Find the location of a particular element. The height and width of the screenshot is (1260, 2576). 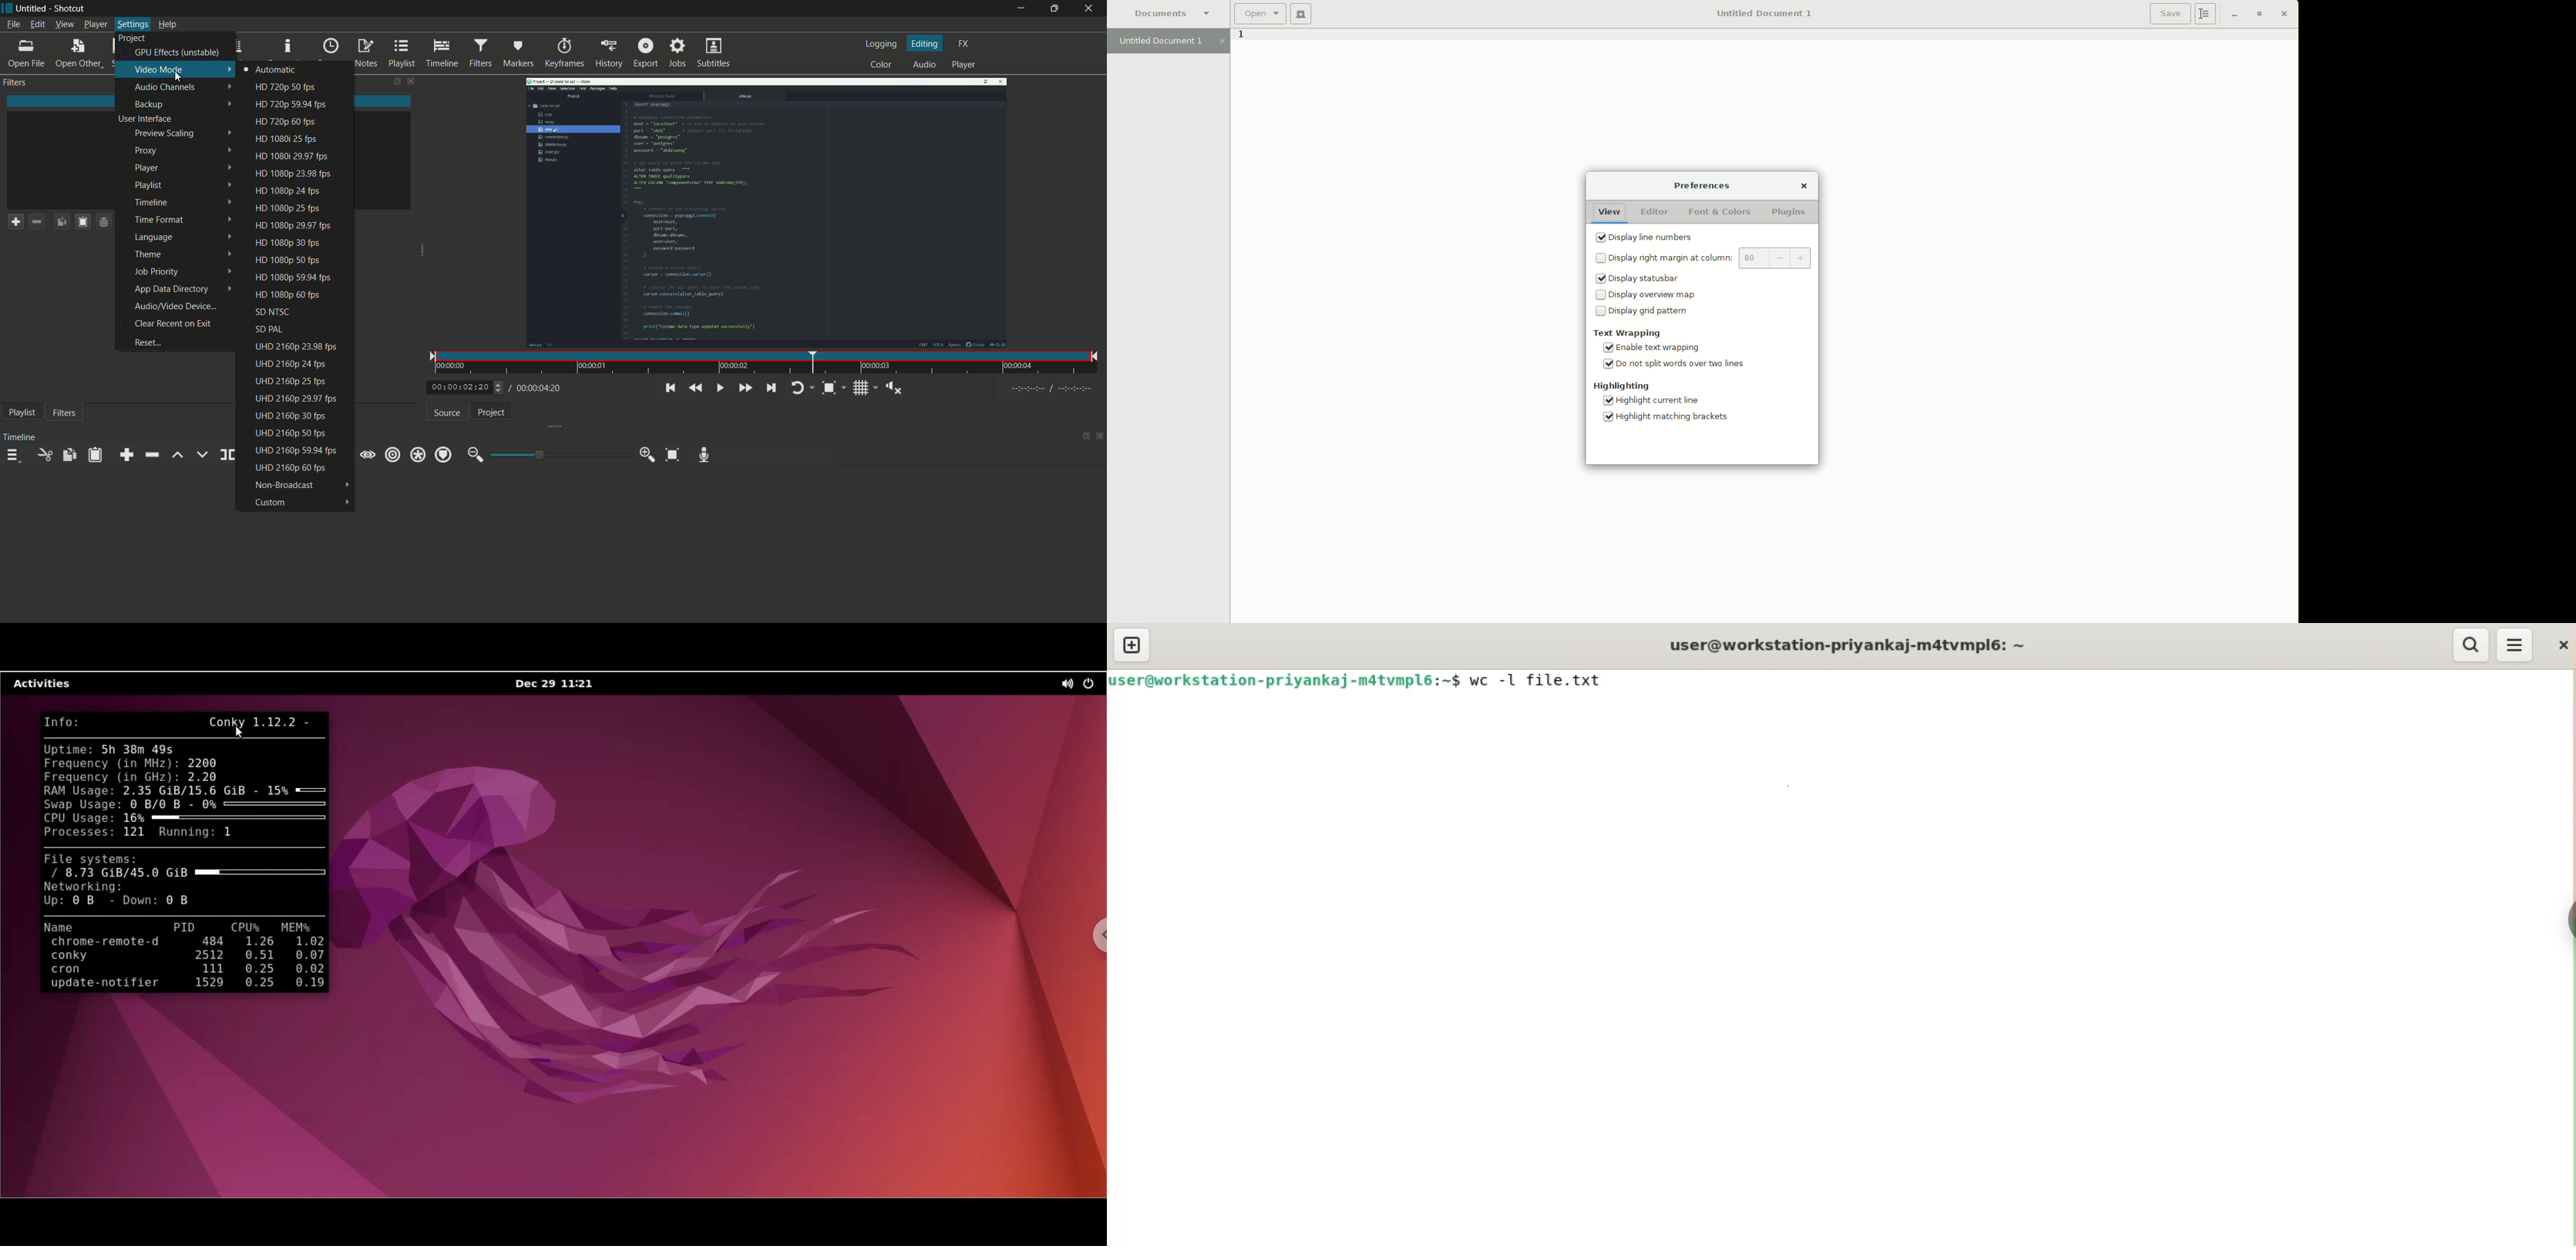

uhd 2160p 23.98 fps is located at coordinates (296, 346).